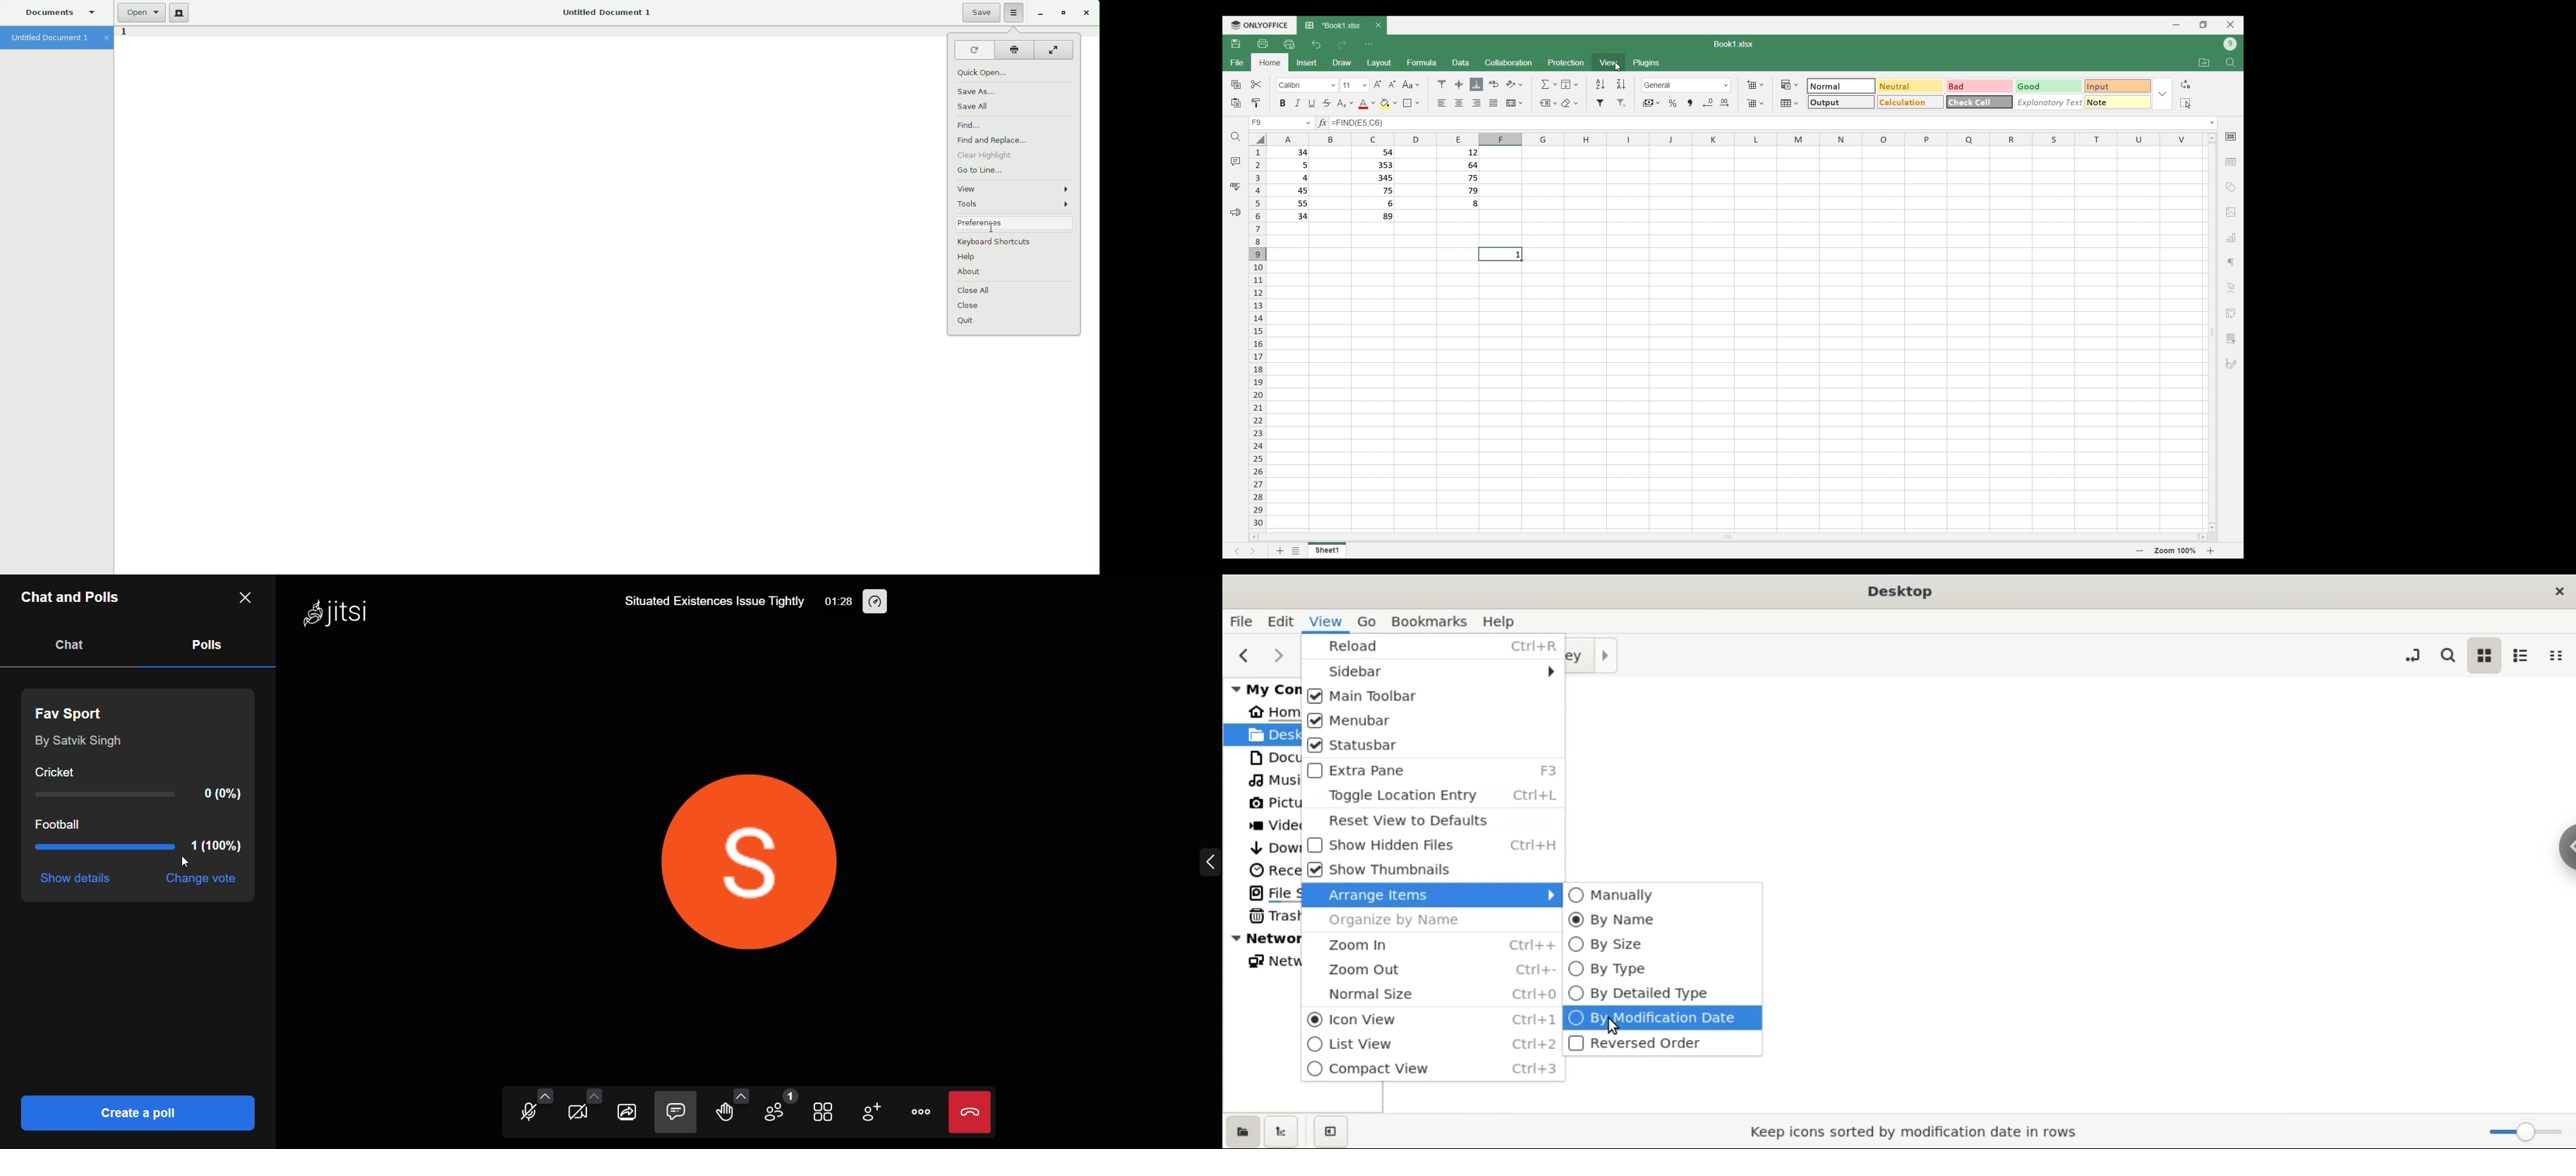 The height and width of the screenshot is (1176, 2576). What do you see at coordinates (1428, 946) in the screenshot?
I see `zoom in` at bounding box center [1428, 946].